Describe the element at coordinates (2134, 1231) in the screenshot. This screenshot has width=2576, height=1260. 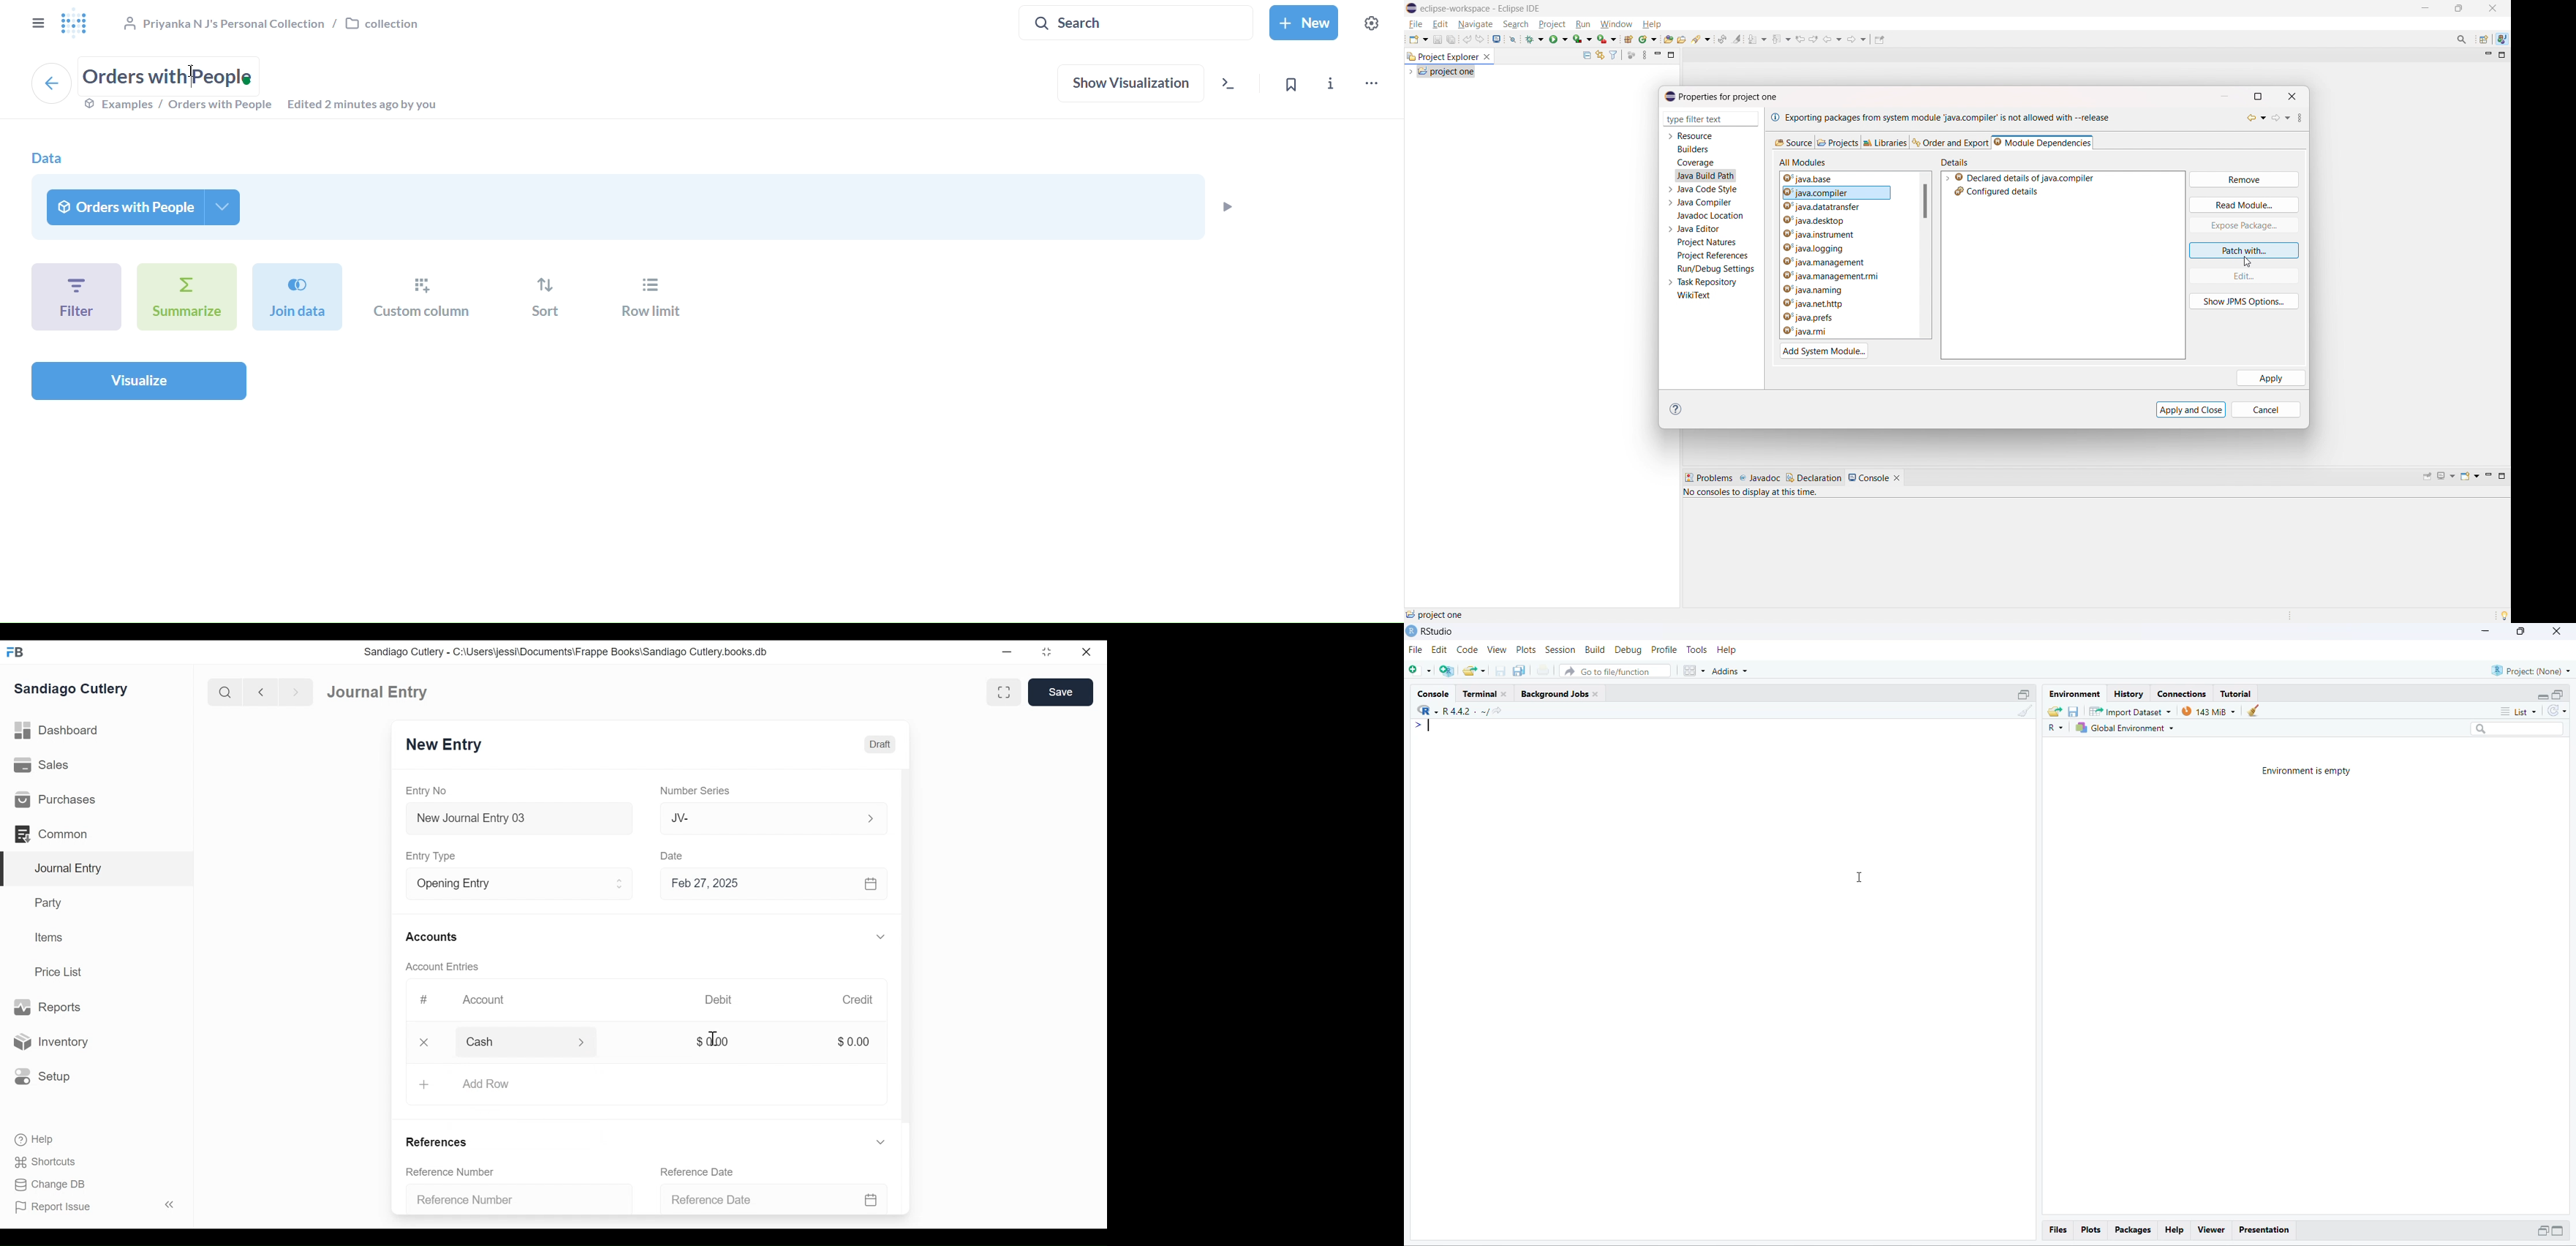
I see `packages` at that location.